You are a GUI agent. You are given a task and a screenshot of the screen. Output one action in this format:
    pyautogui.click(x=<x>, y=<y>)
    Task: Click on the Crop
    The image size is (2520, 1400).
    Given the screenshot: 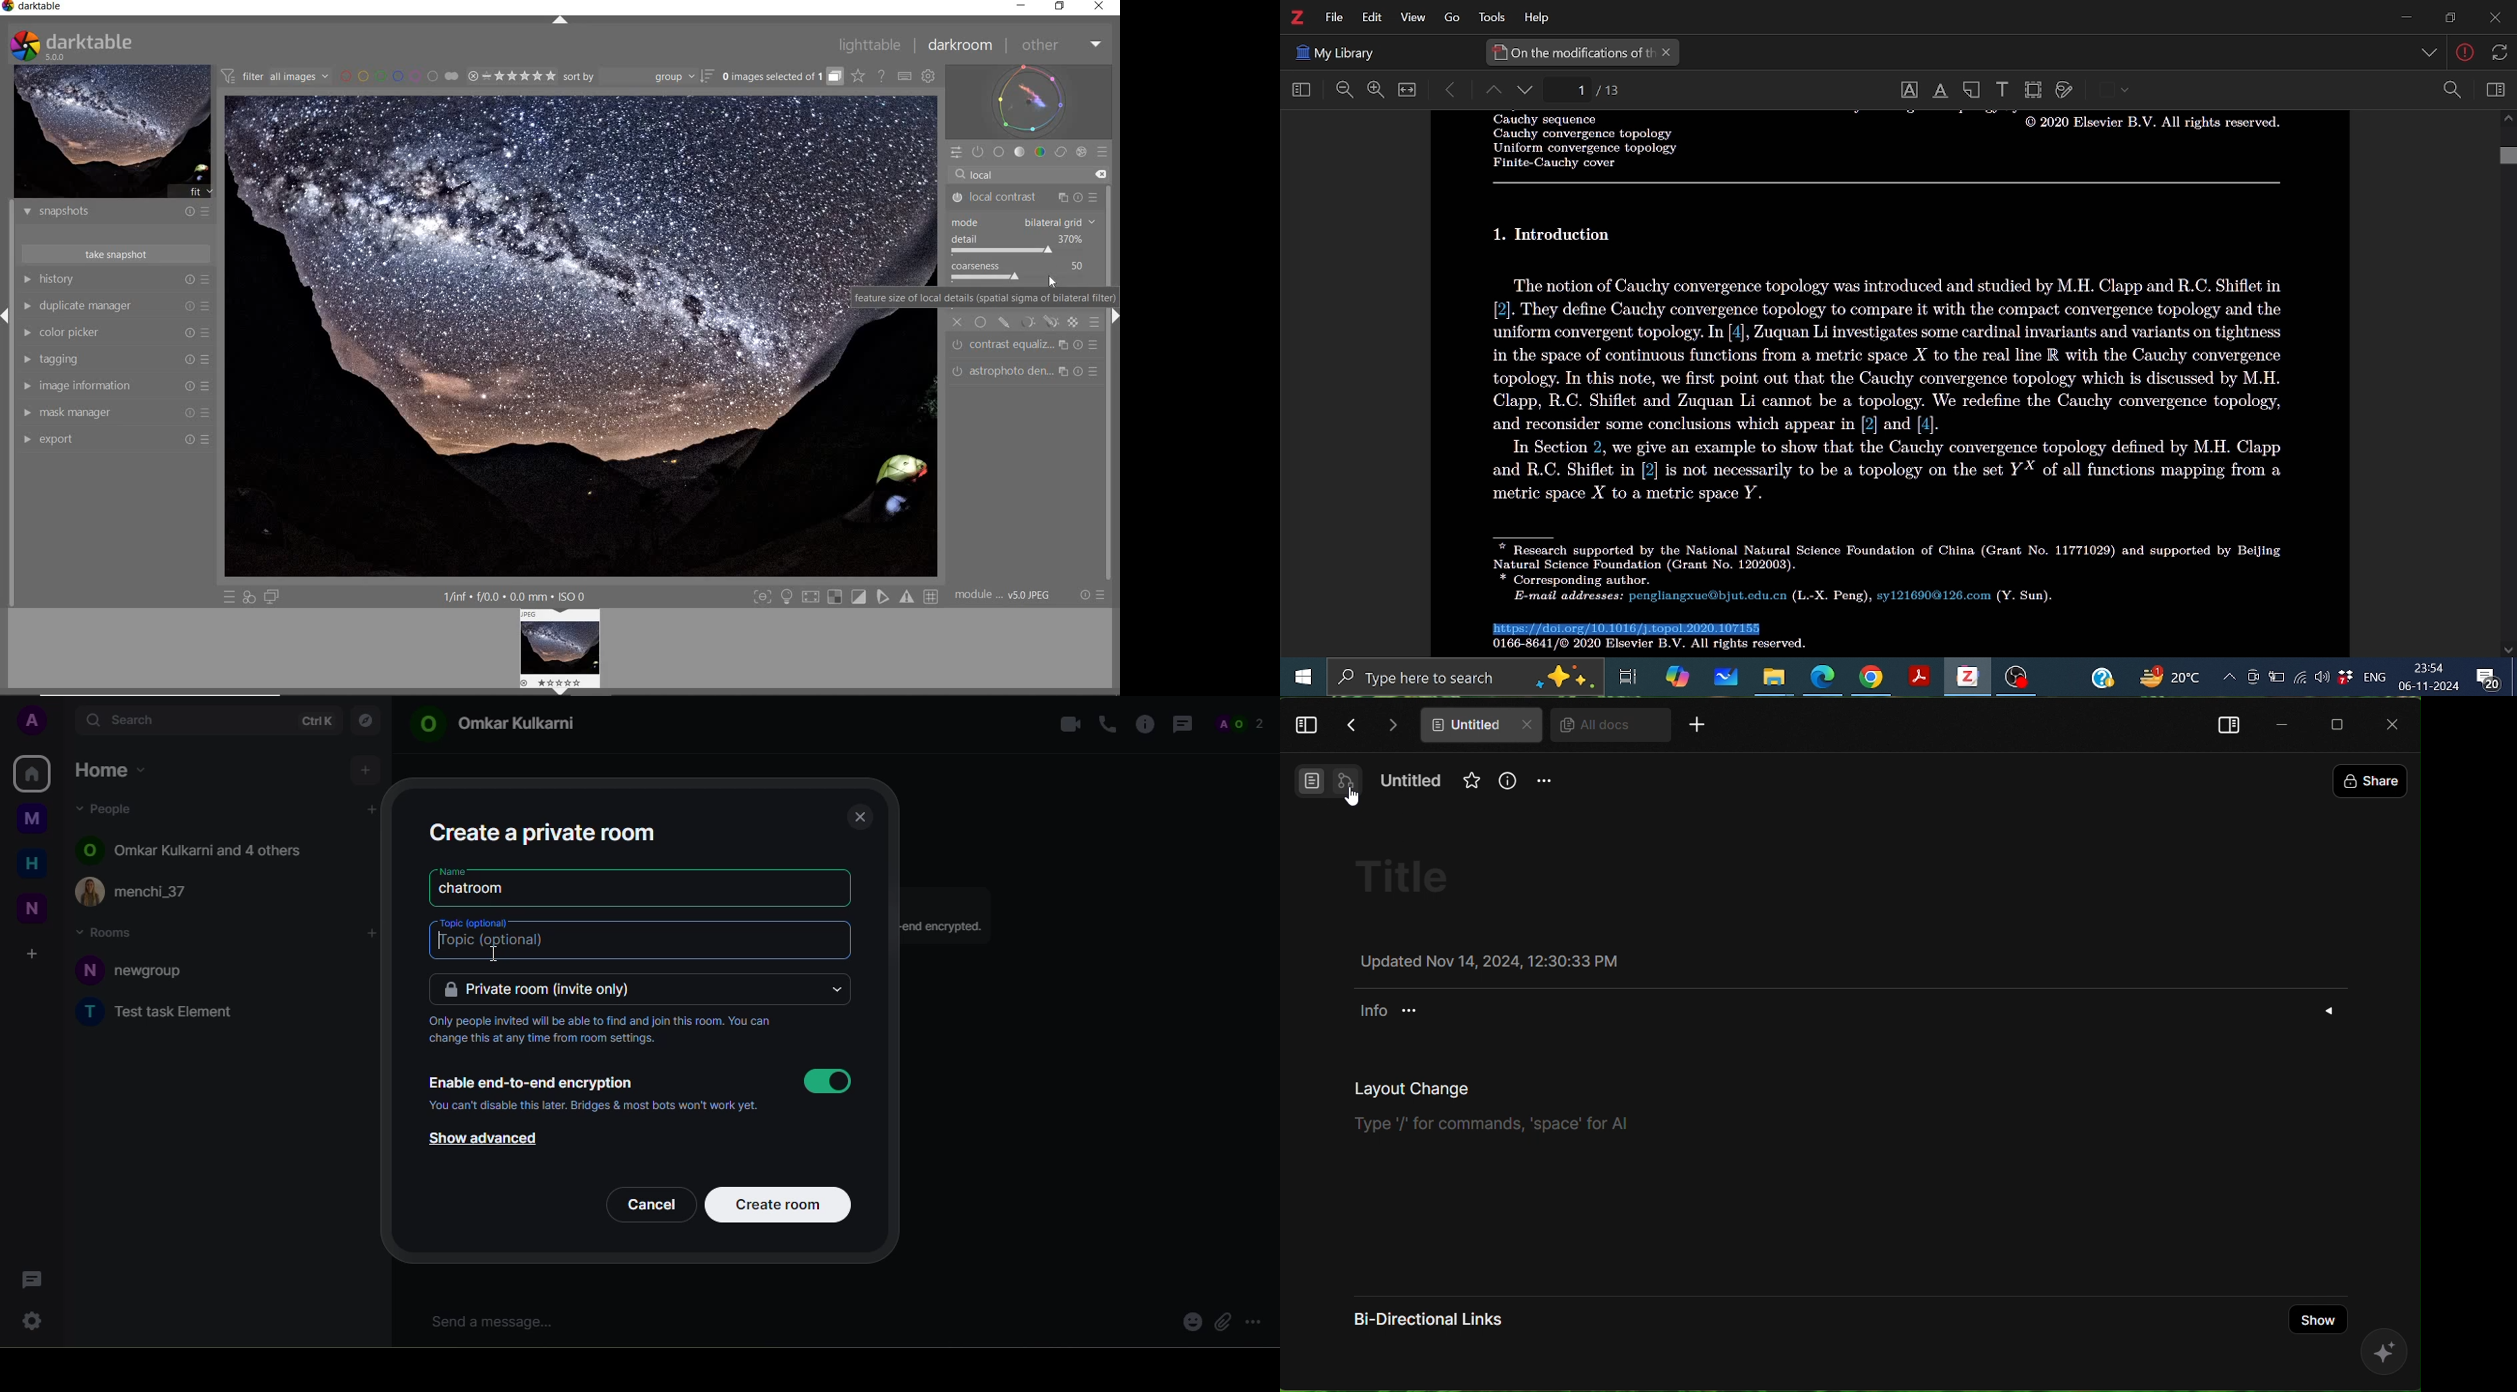 What is the action you would take?
    pyautogui.click(x=2034, y=90)
    